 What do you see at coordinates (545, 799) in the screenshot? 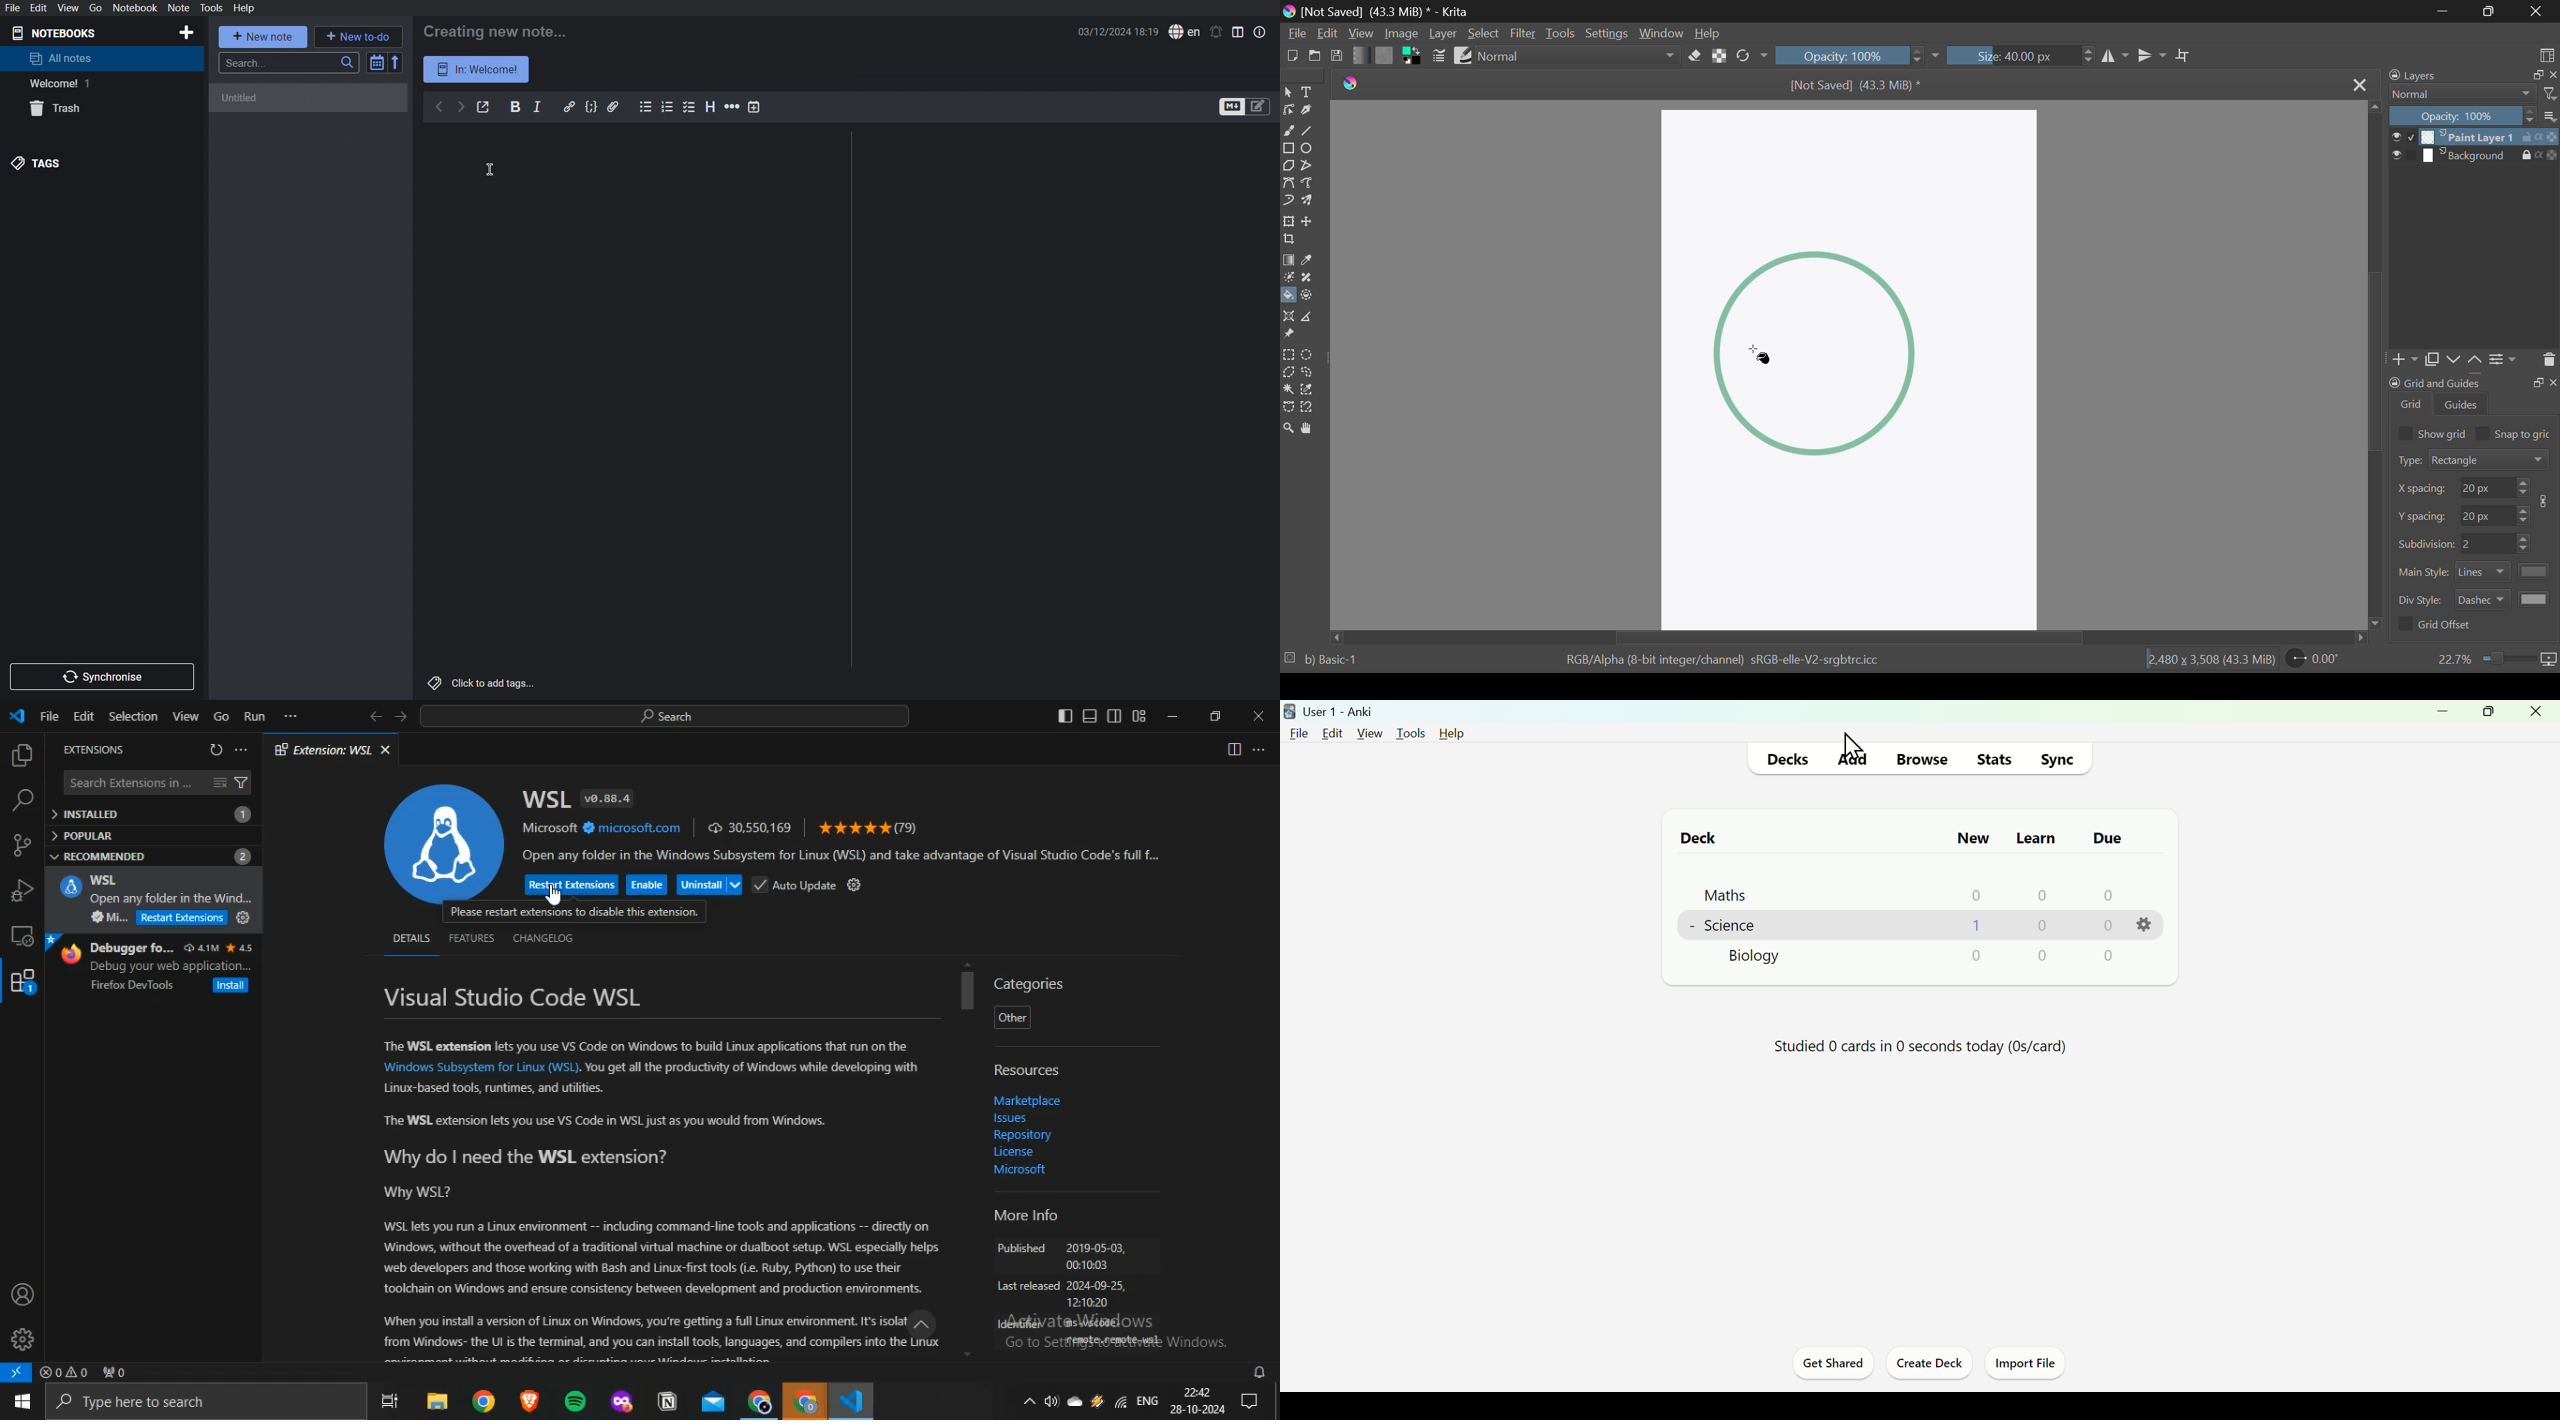
I see `WSL` at bounding box center [545, 799].